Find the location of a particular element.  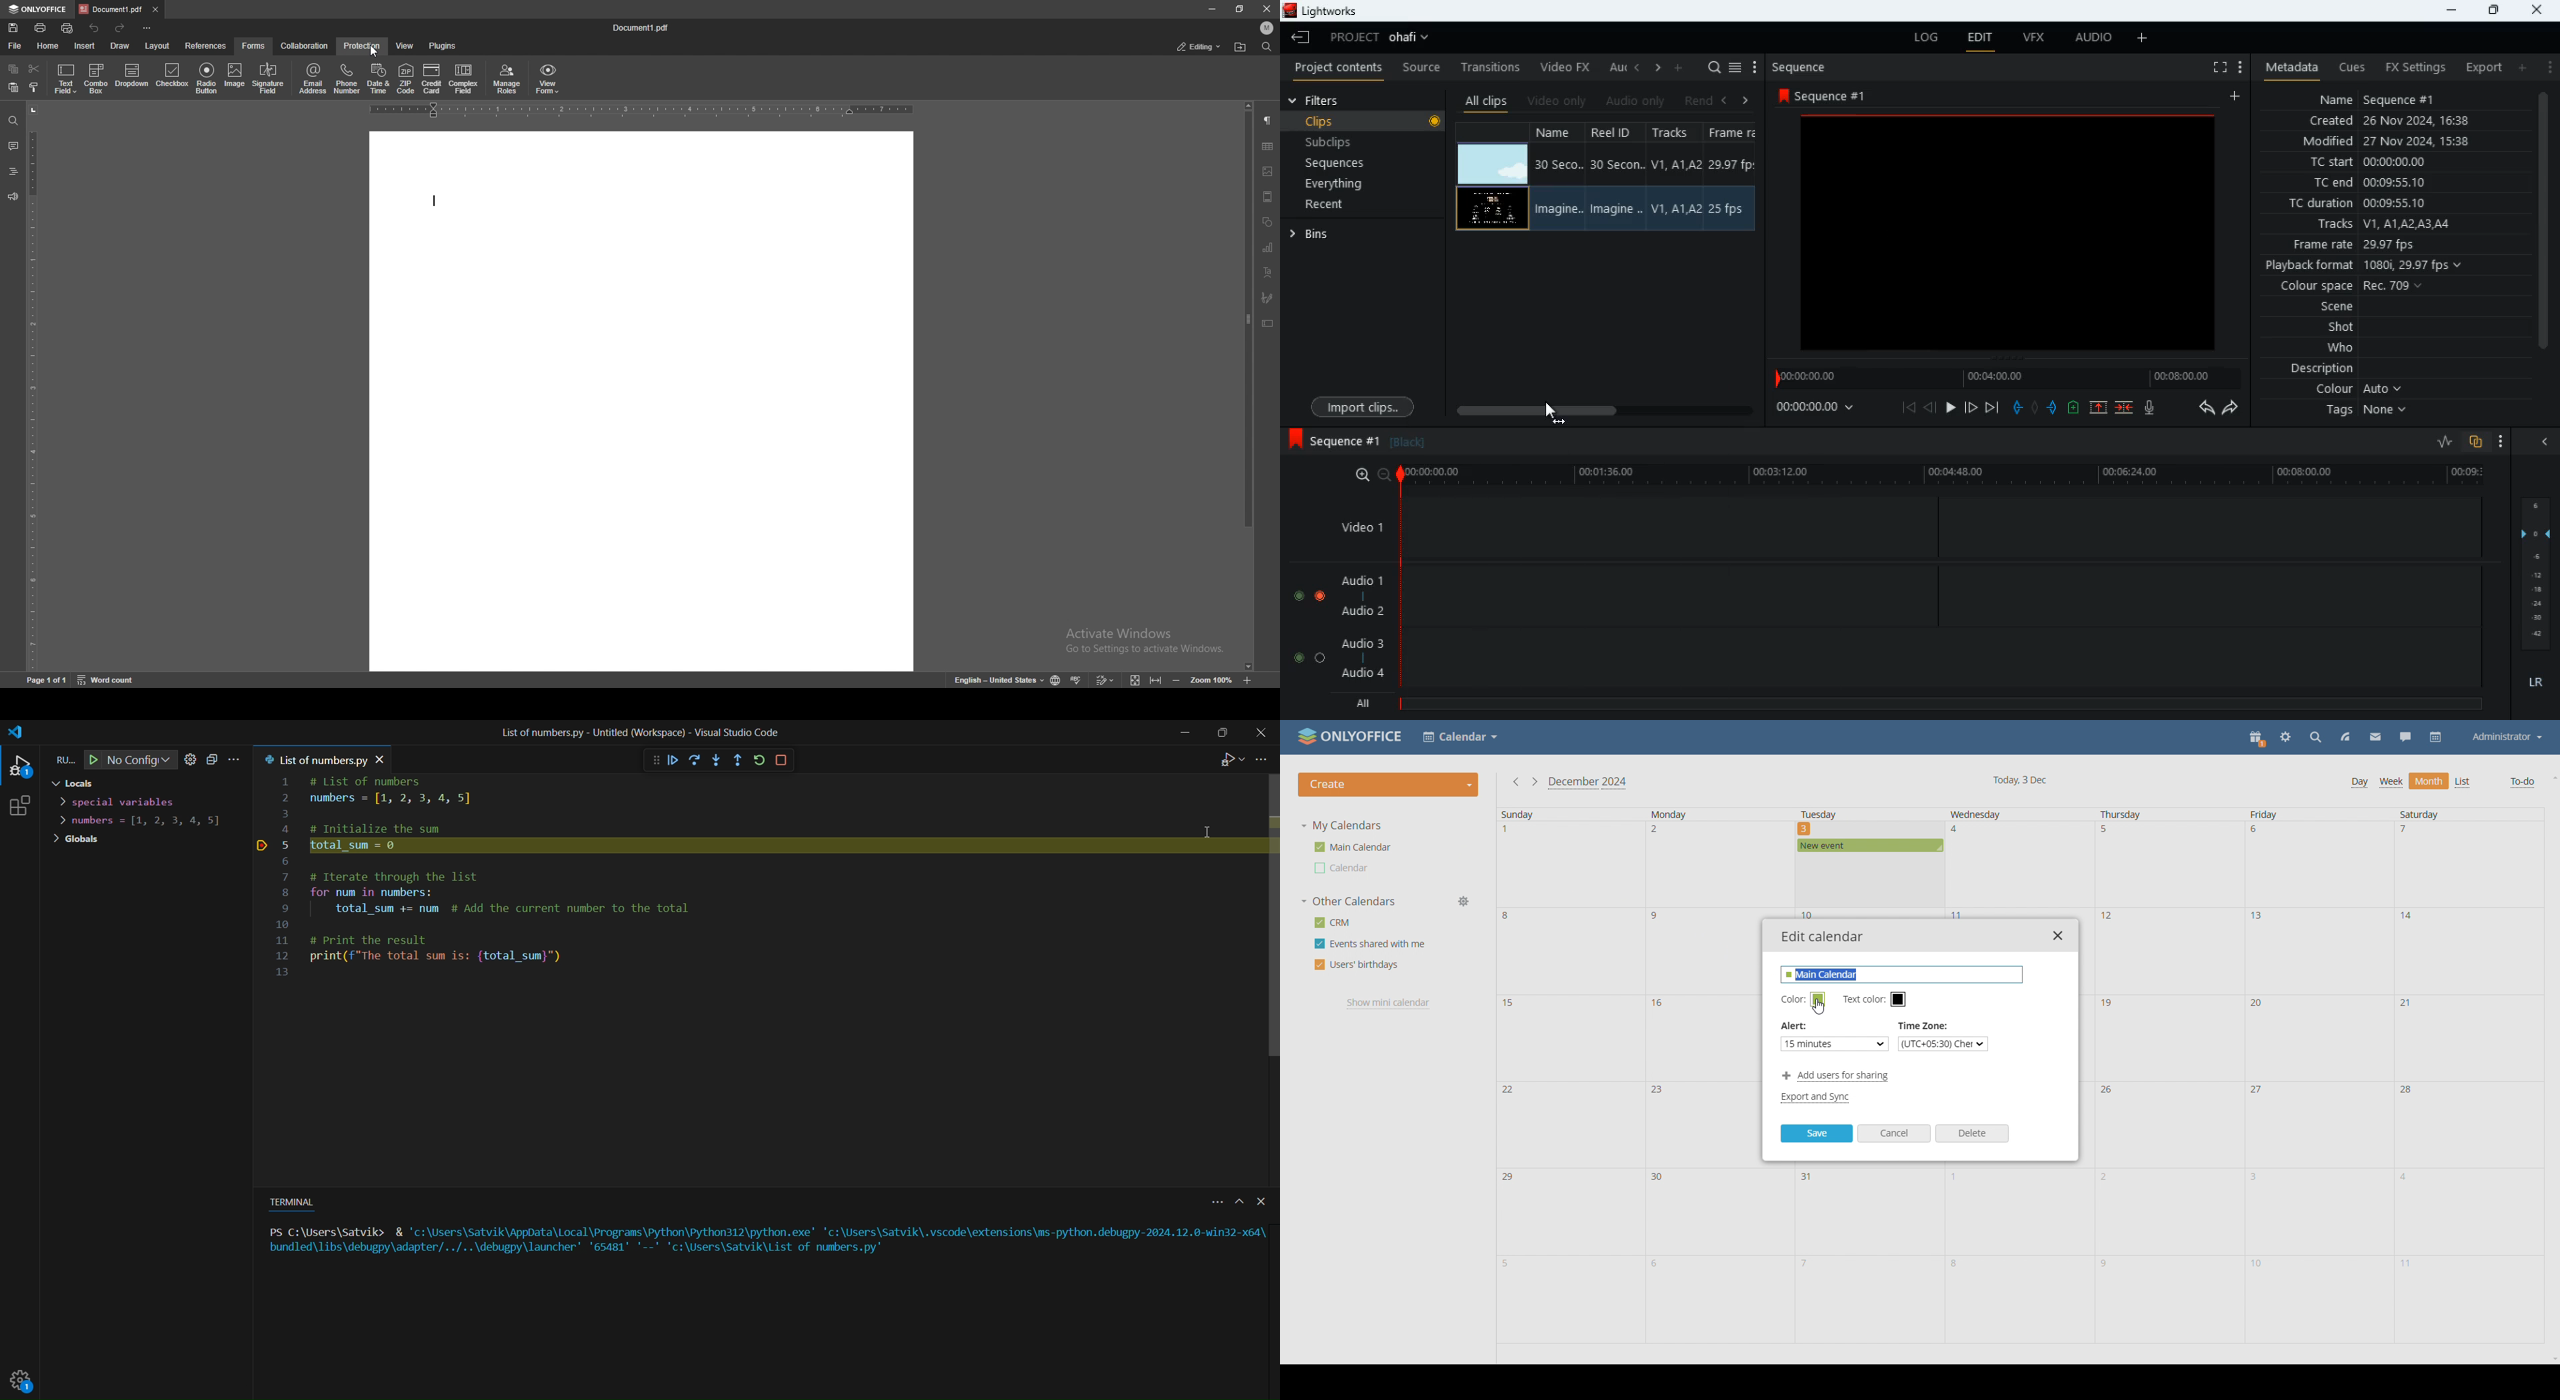

more is located at coordinates (2547, 66).